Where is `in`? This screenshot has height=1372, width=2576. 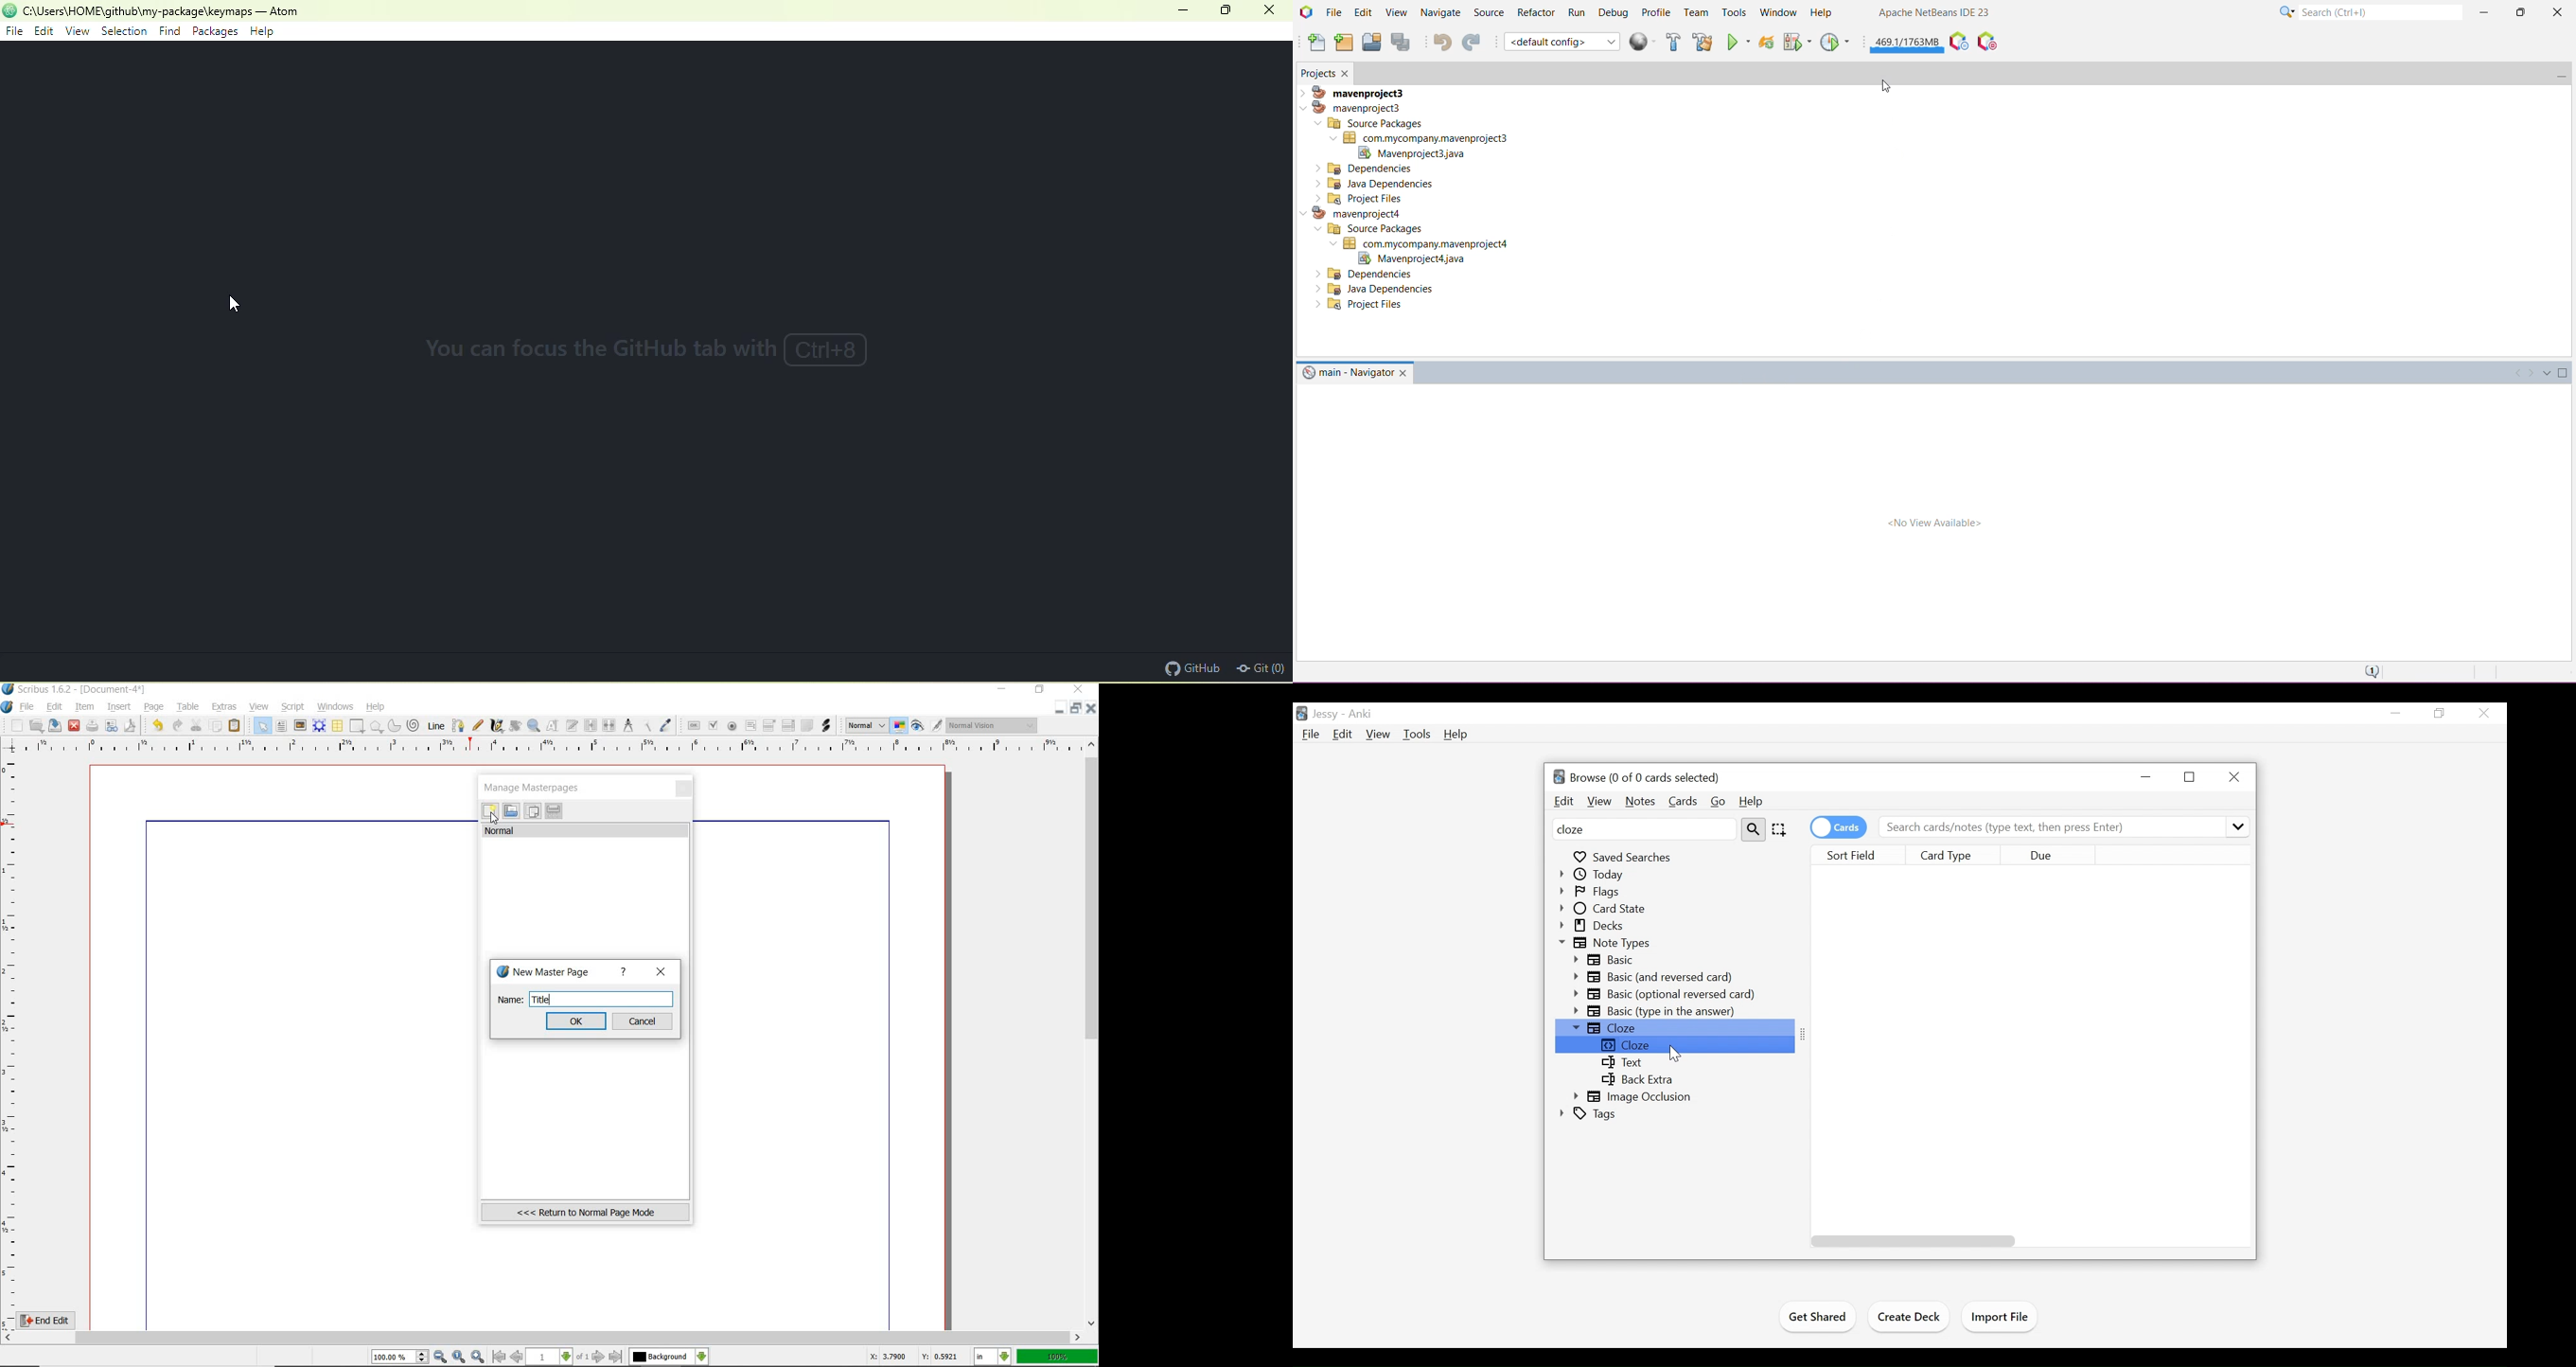 in is located at coordinates (993, 1357).